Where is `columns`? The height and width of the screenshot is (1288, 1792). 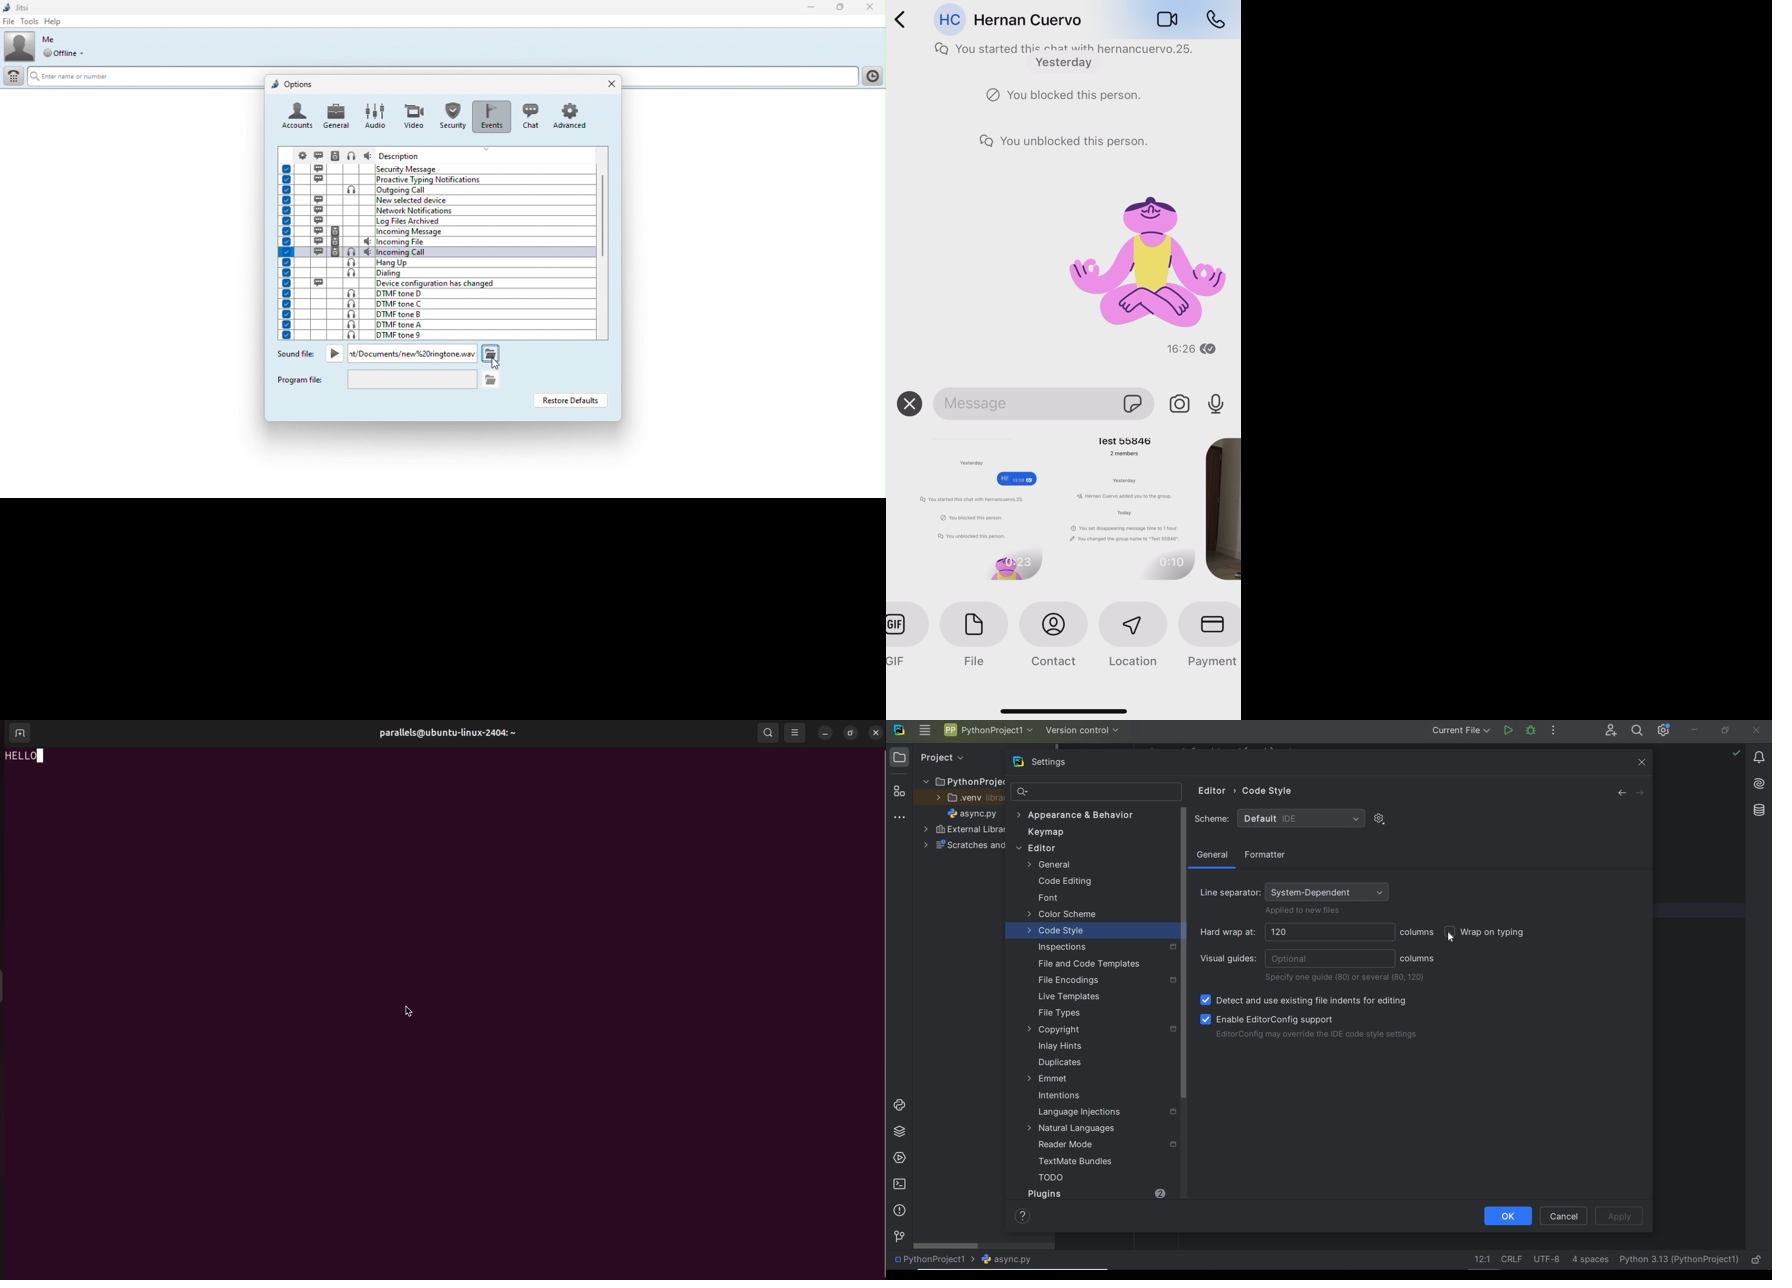 columns is located at coordinates (1418, 933).